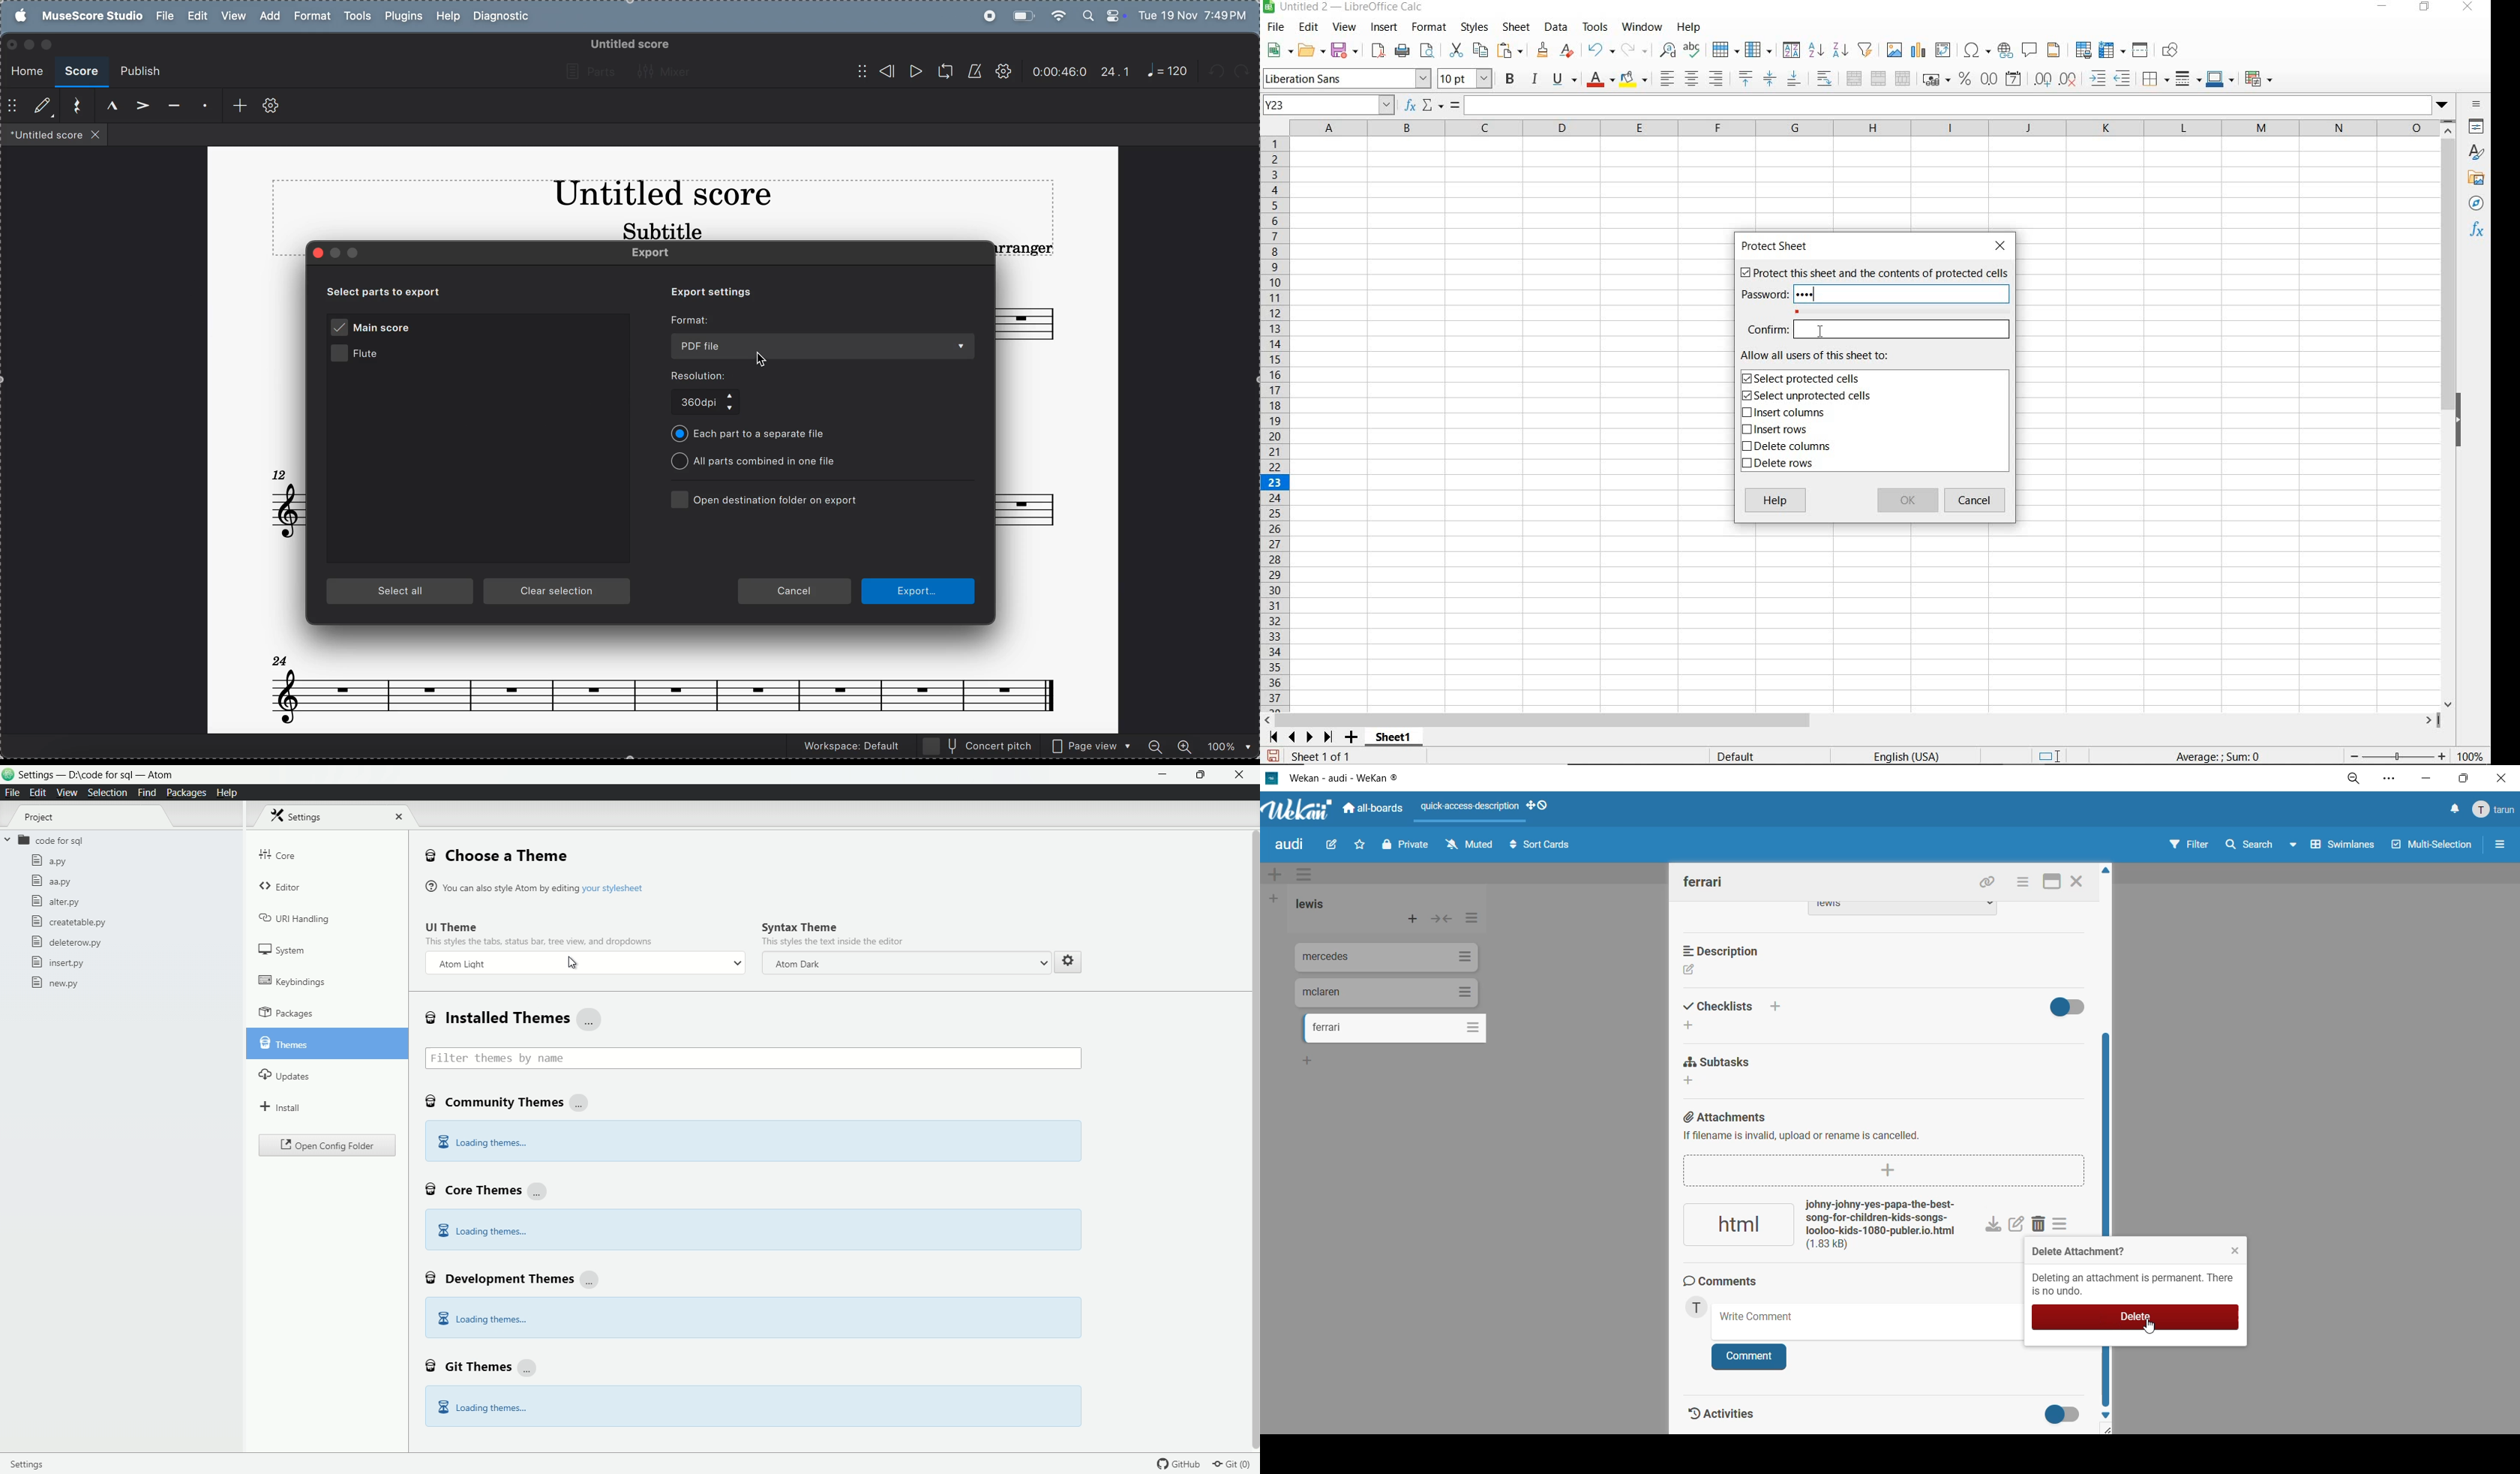 This screenshot has width=2520, height=1484. Describe the element at coordinates (1793, 81) in the screenshot. I see `ALIGN BOTTOM` at that location.